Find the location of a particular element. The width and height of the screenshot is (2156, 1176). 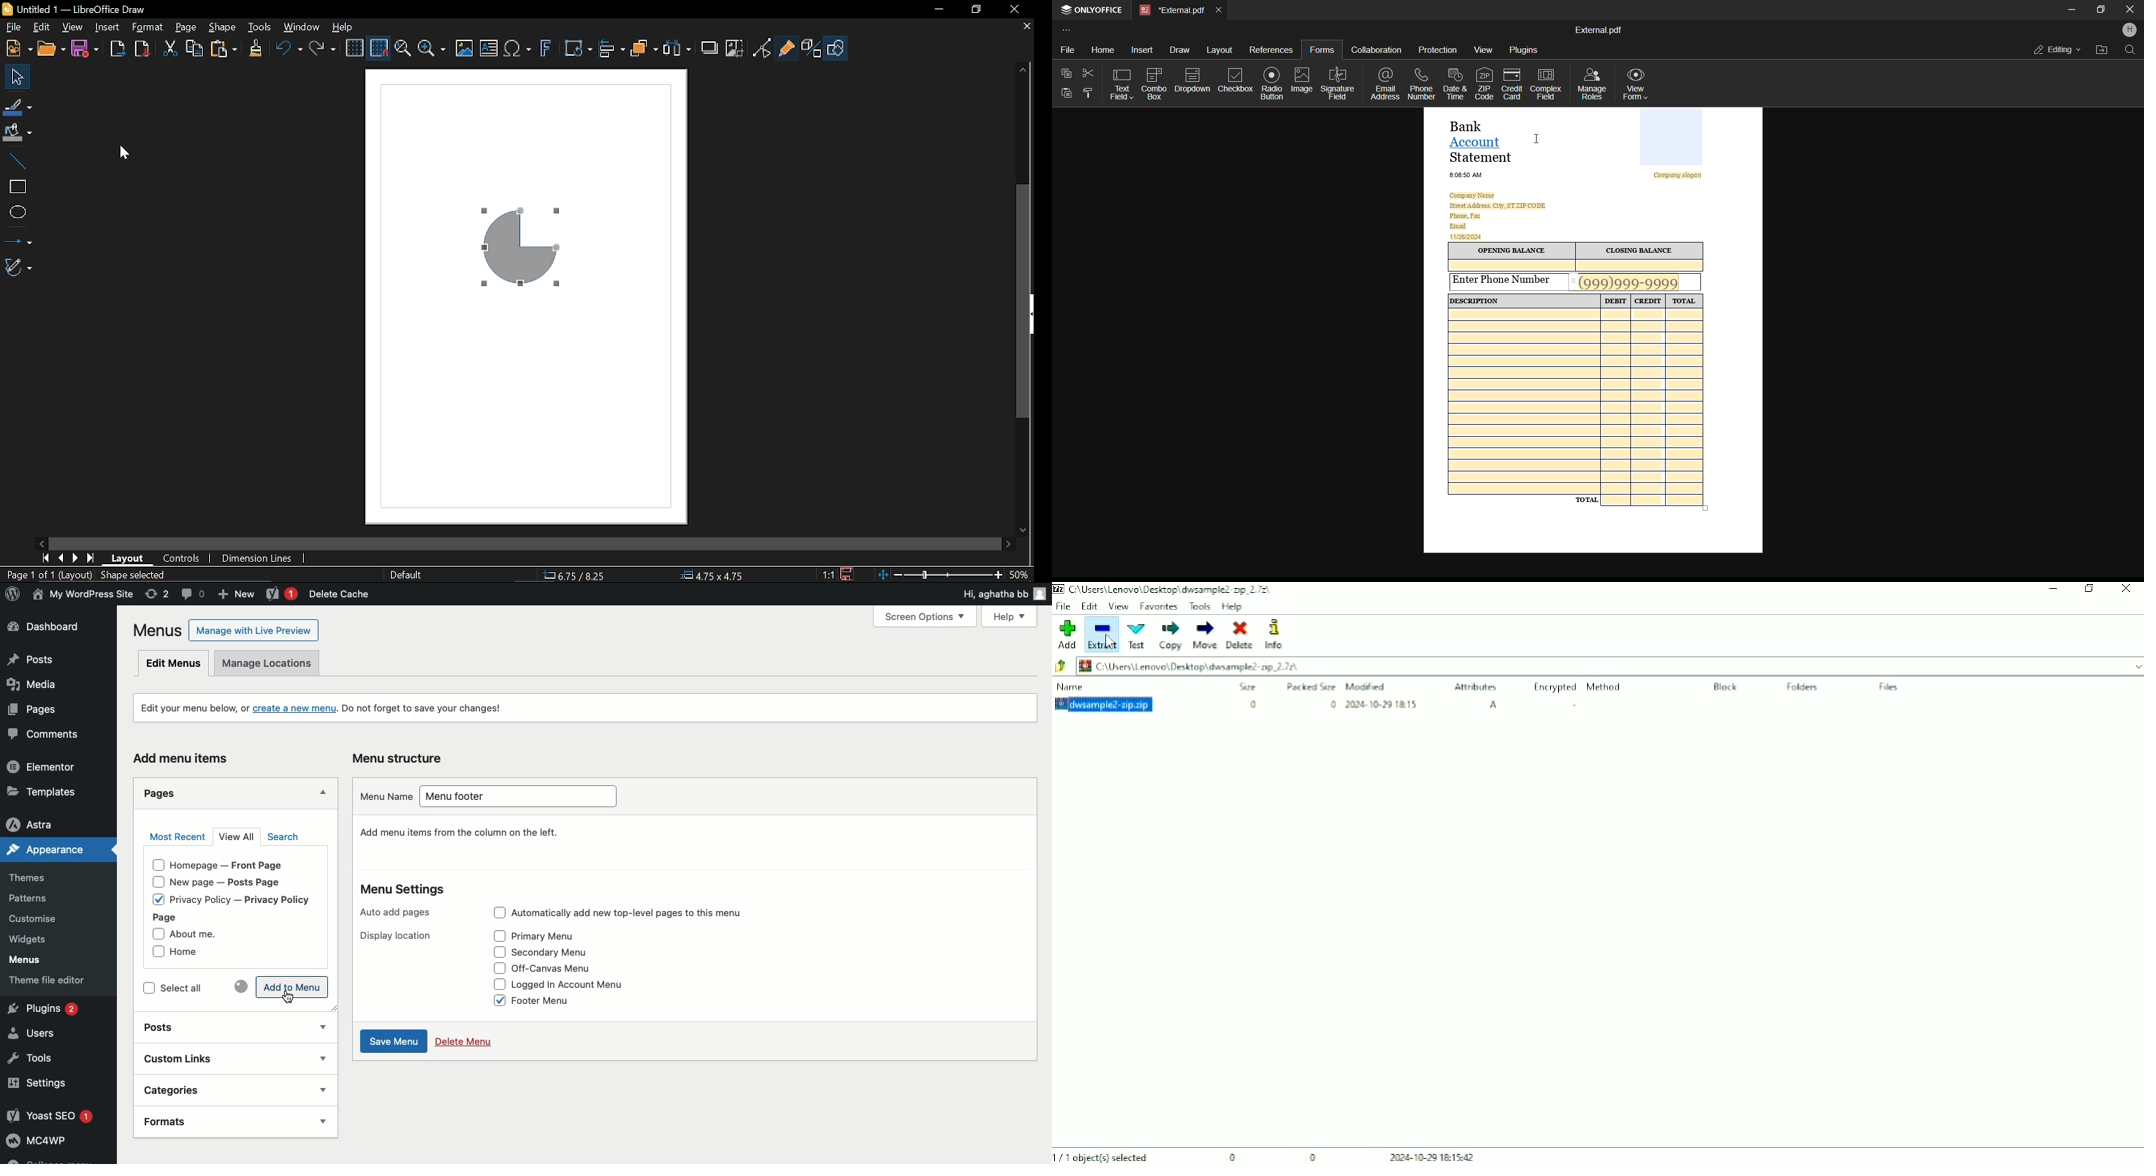

Copy is located at coordinates (195, 49).